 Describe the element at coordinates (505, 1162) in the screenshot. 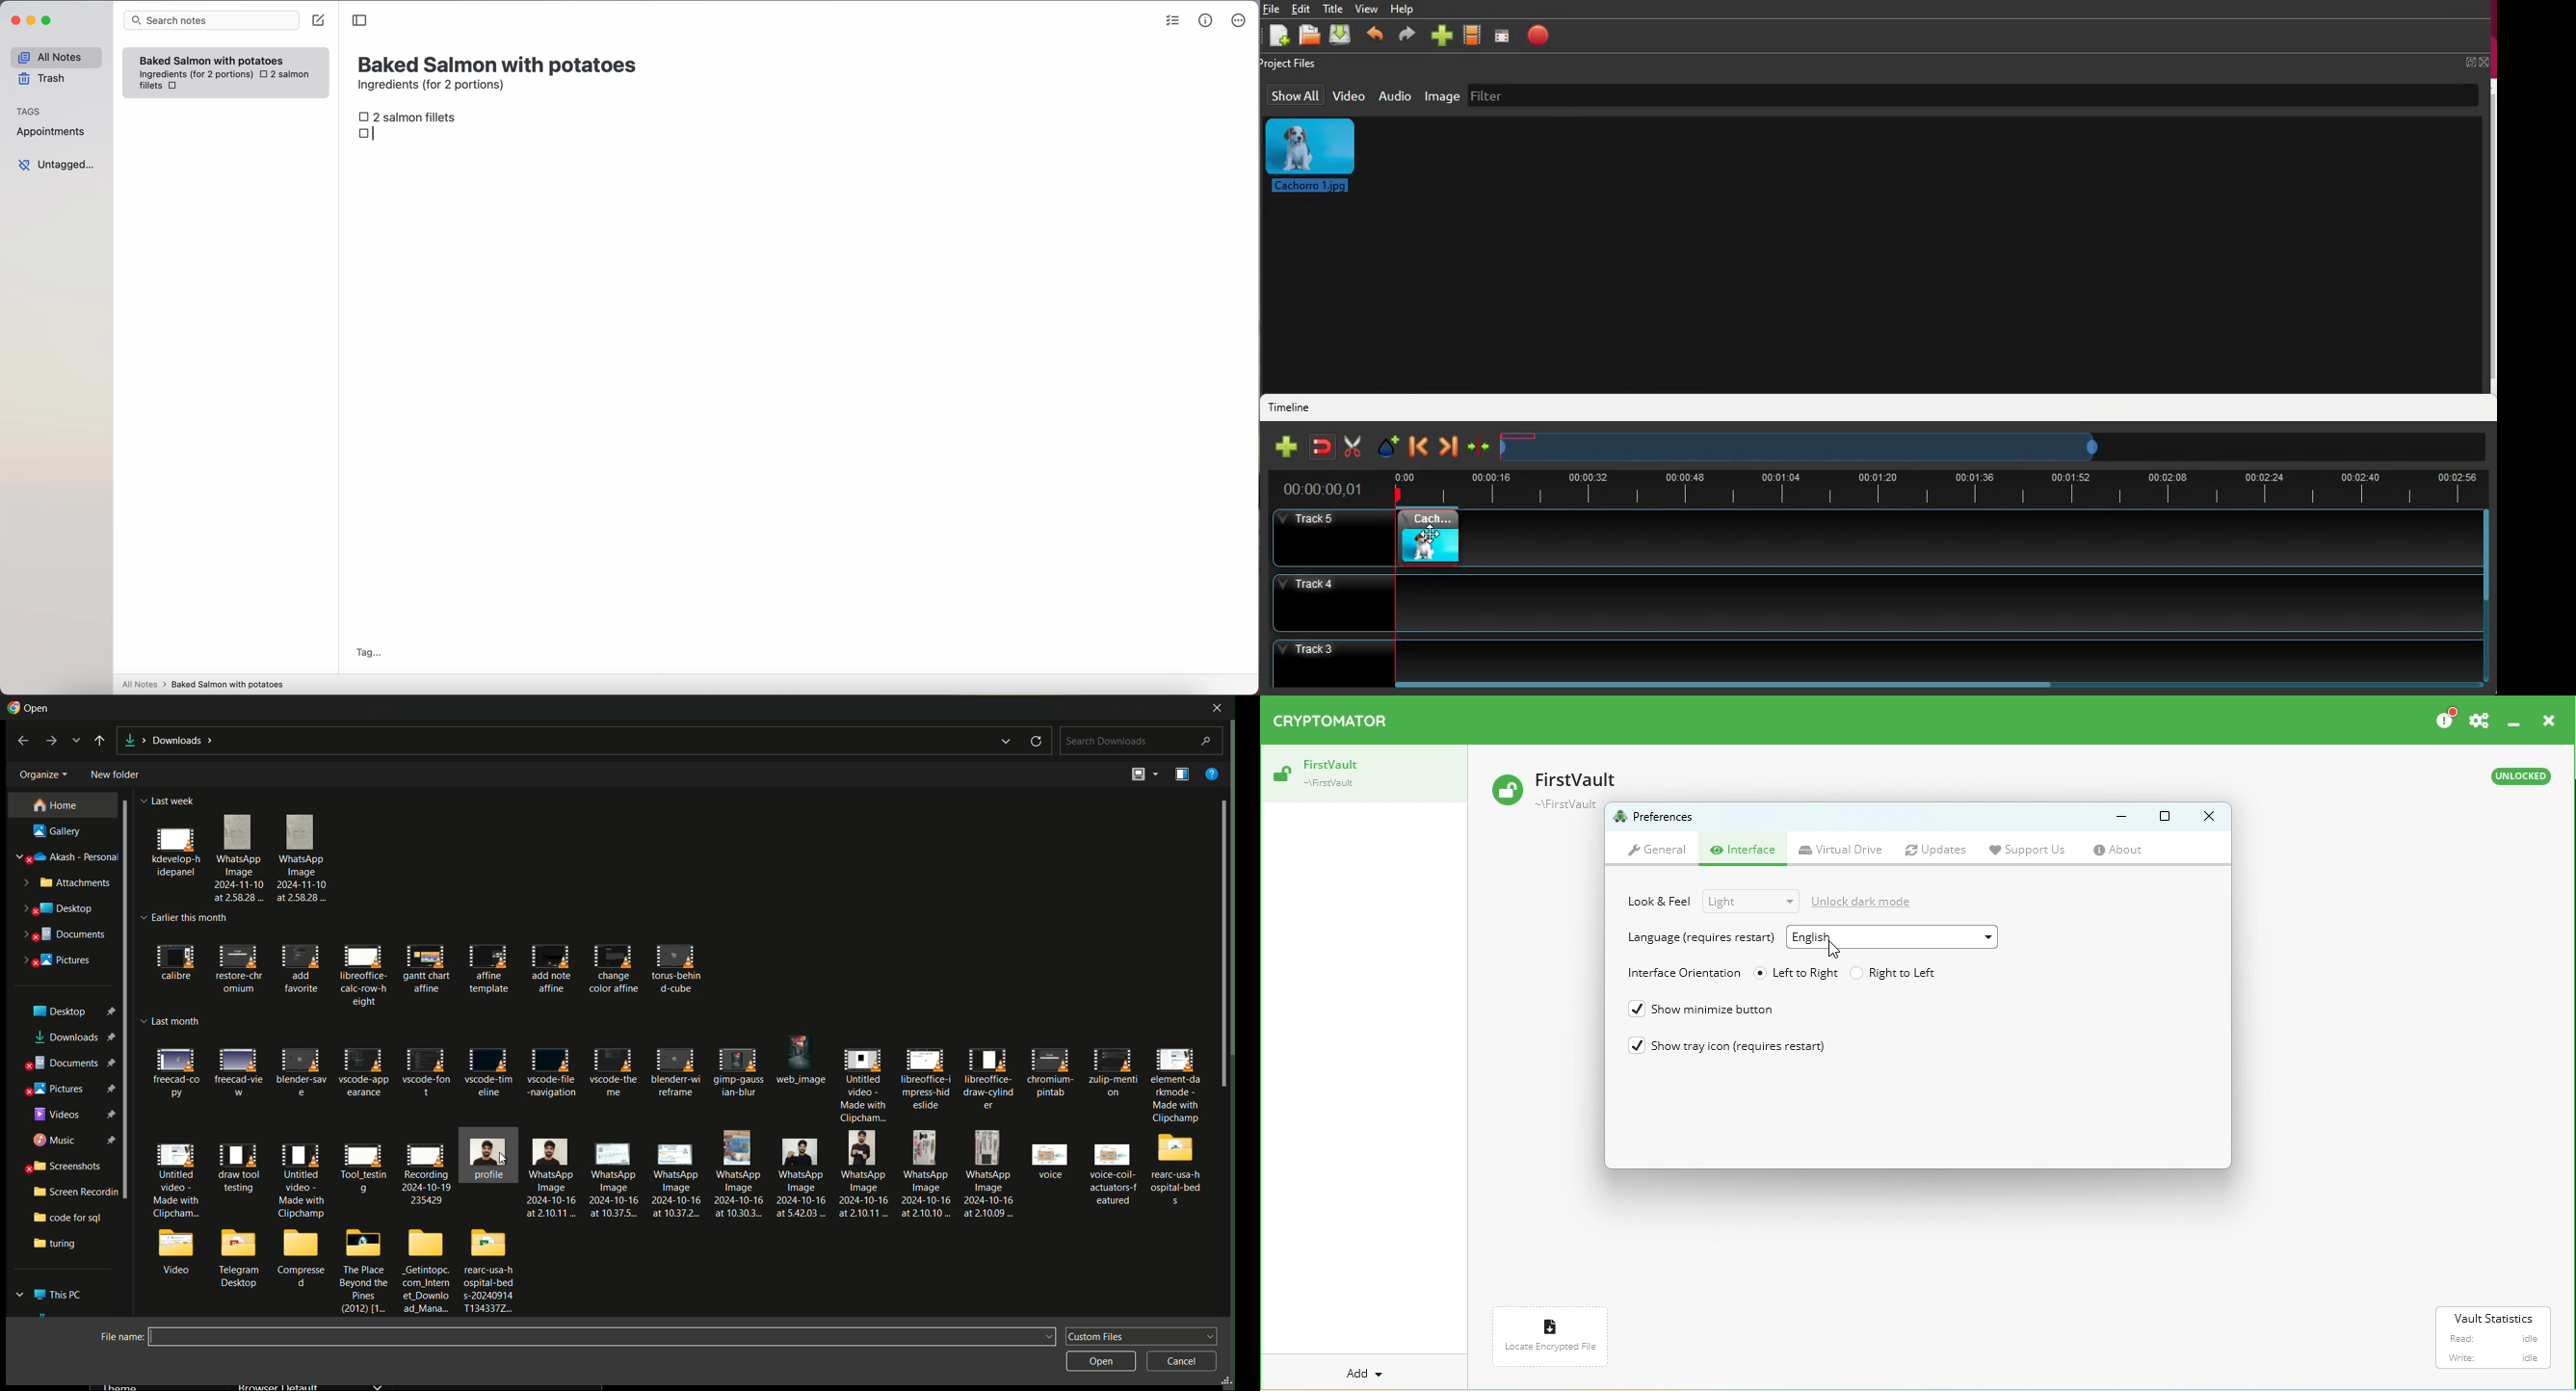

I see `cursor` at that location.